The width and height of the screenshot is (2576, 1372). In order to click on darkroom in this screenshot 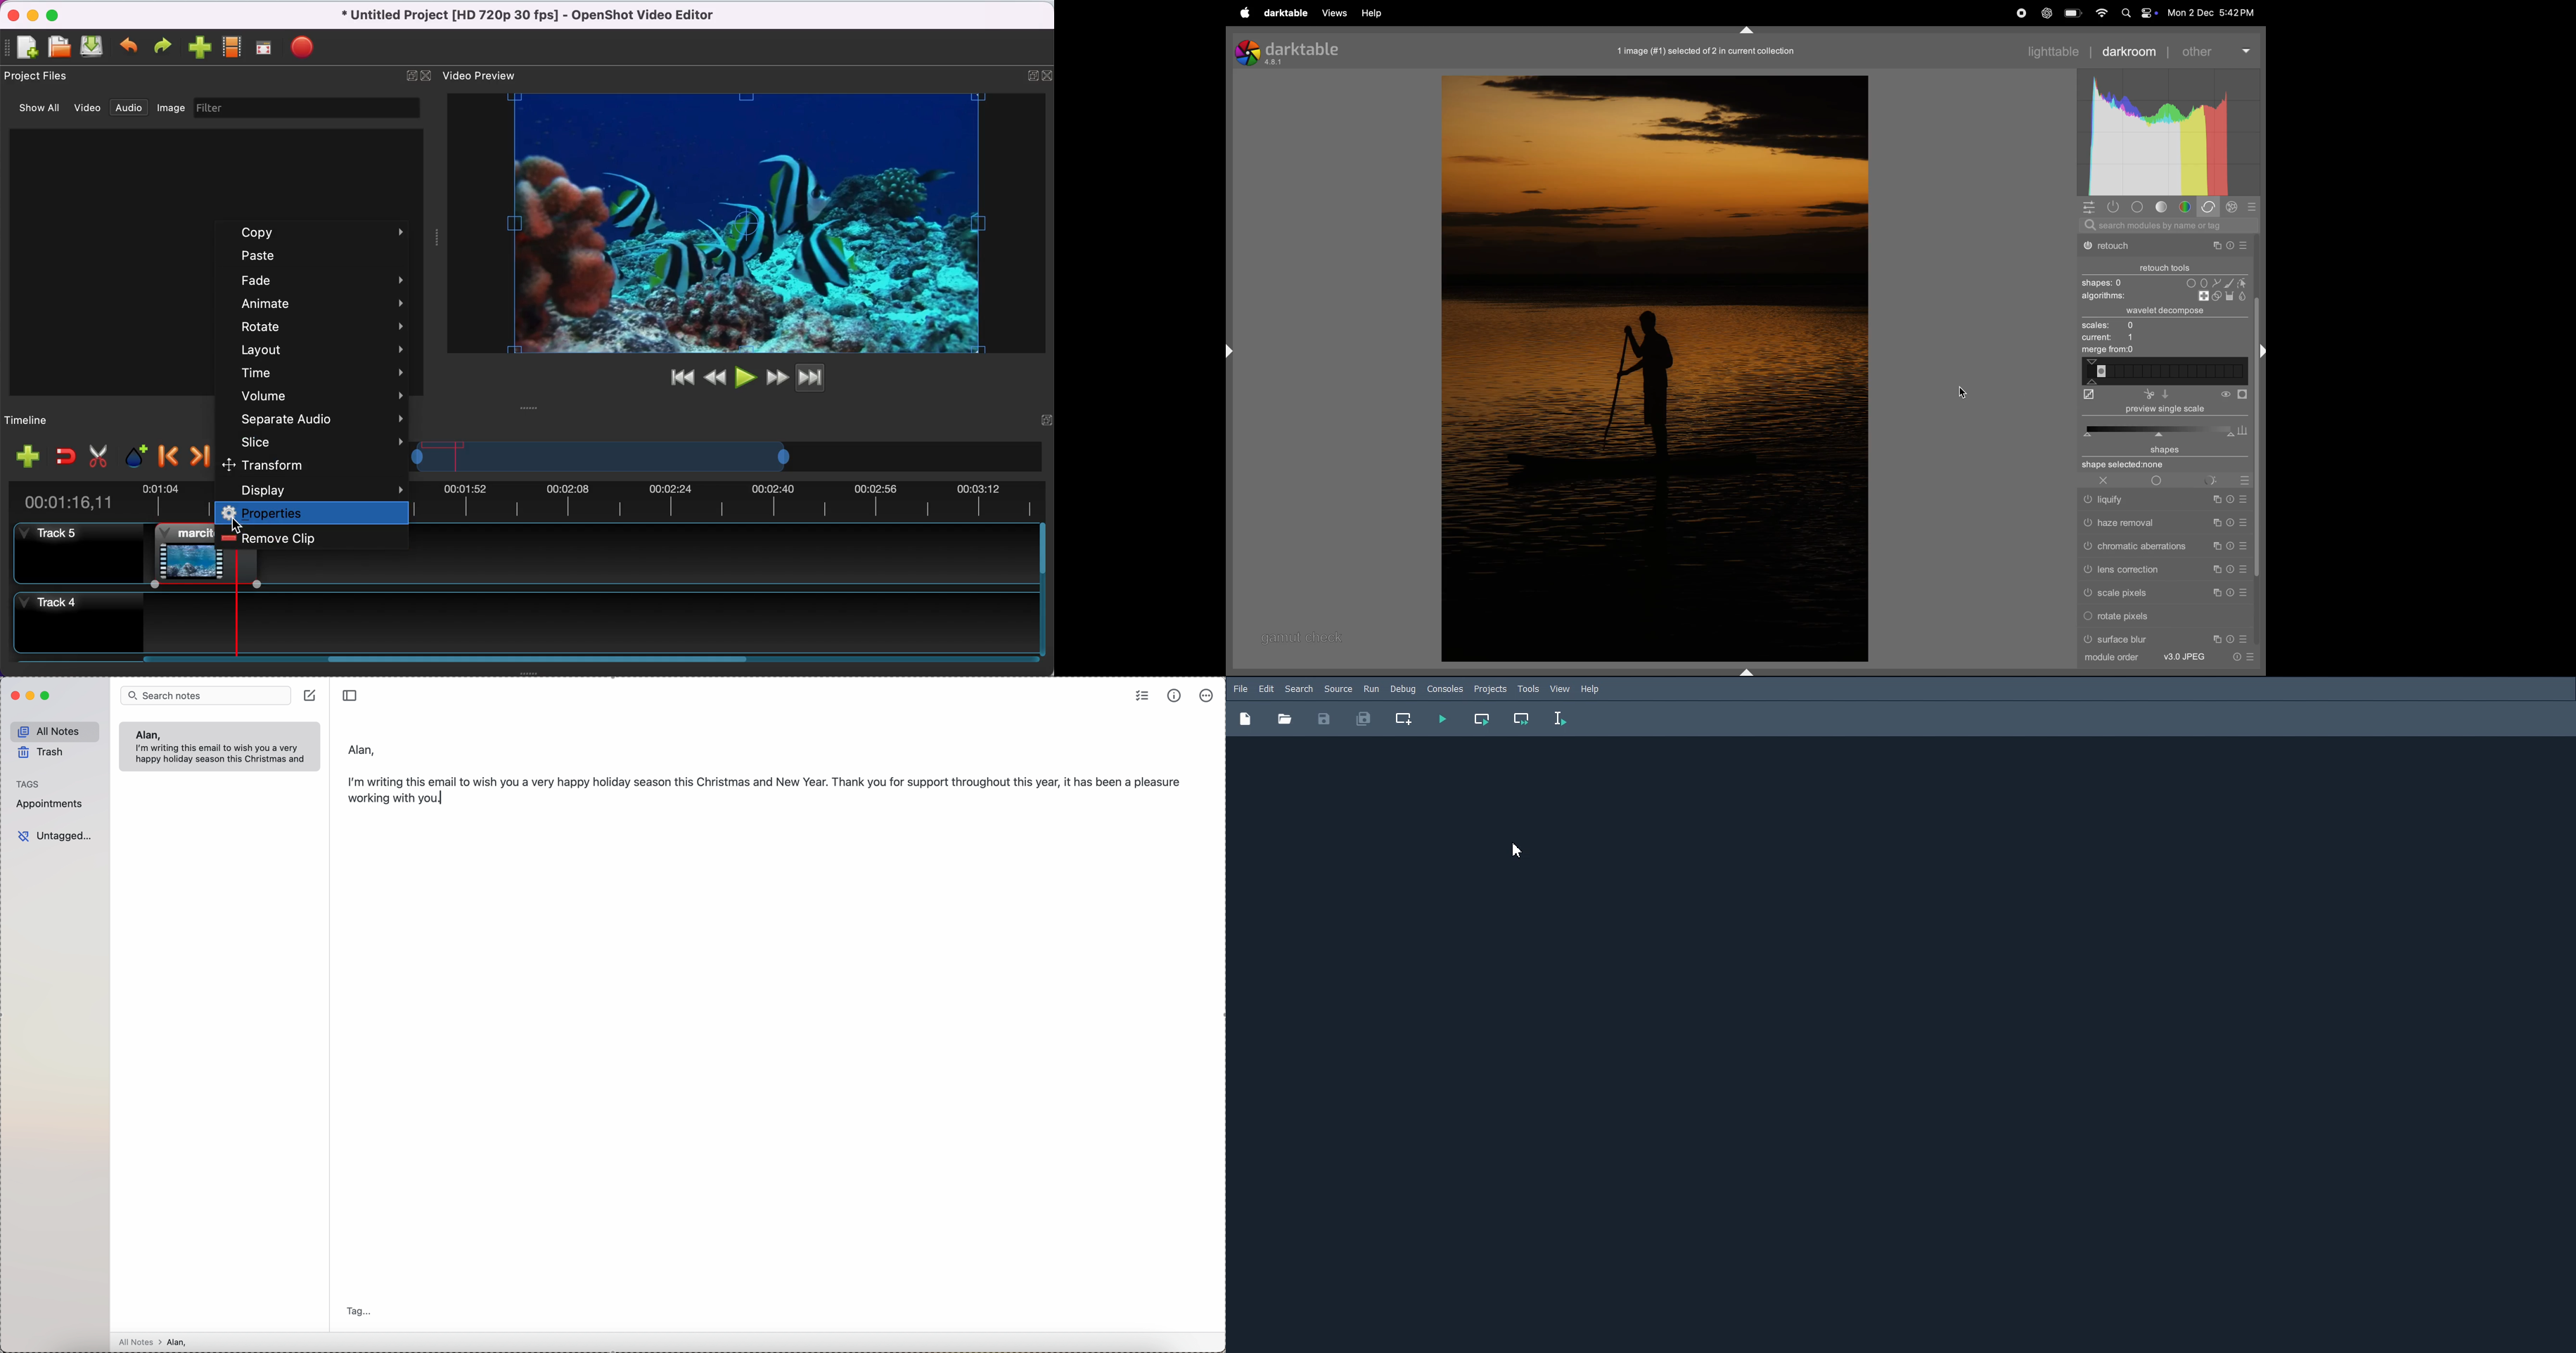, I will do `click(2129, 52)`.